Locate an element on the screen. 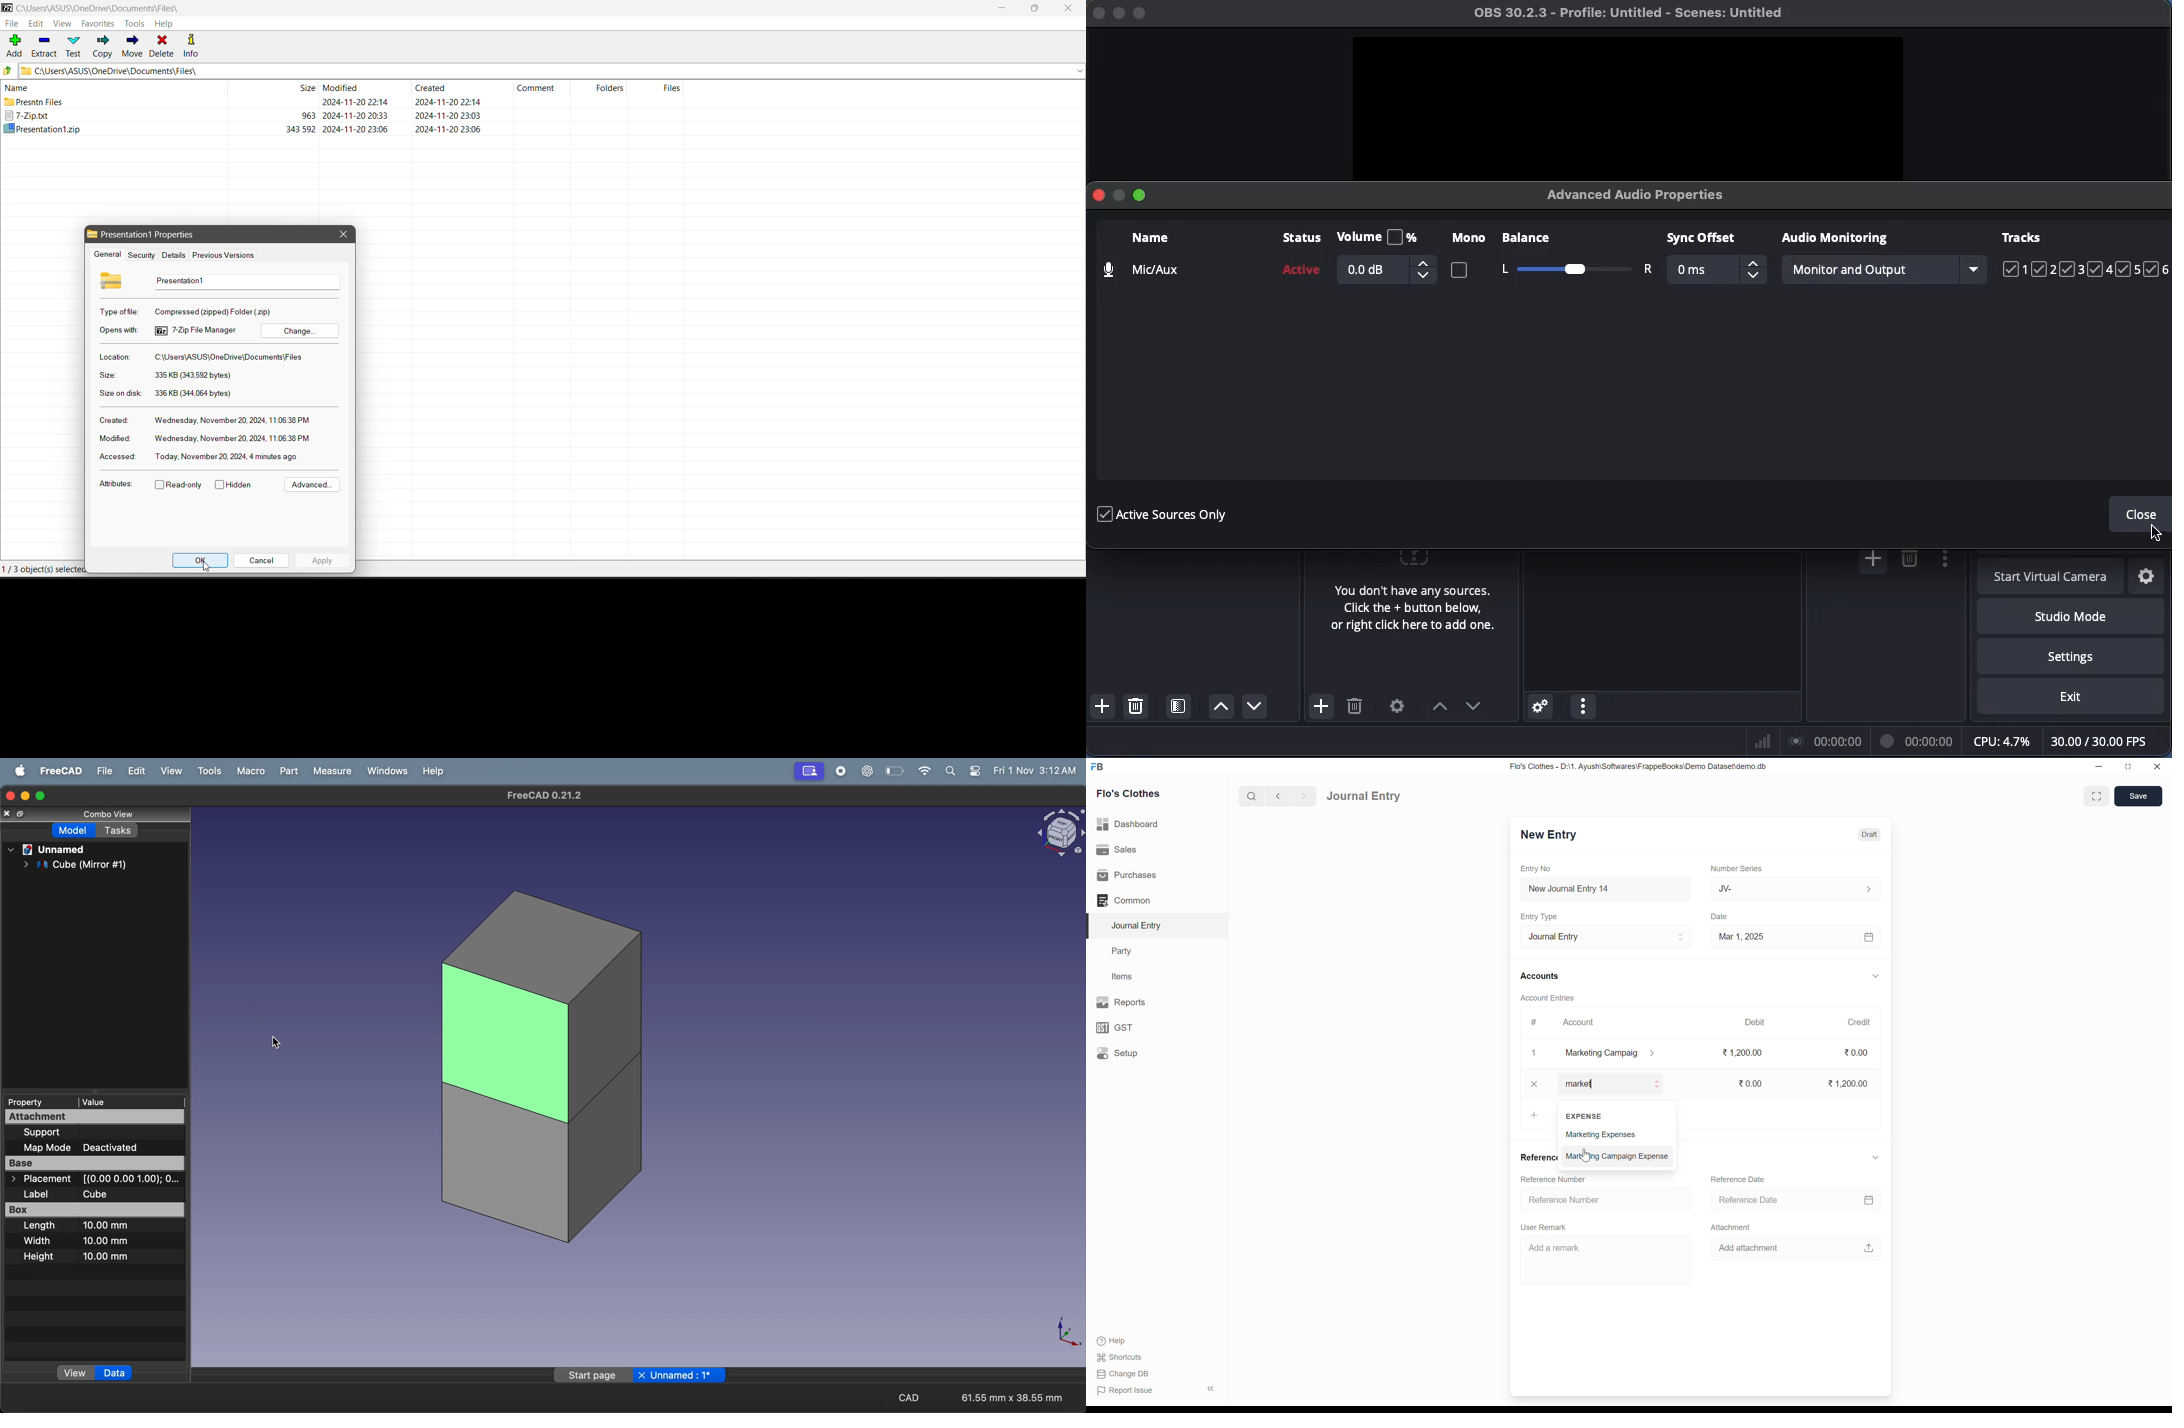 The height and width of the screenshot is (1428, 2184). Attachment is located at coordinates (1730, 1228).